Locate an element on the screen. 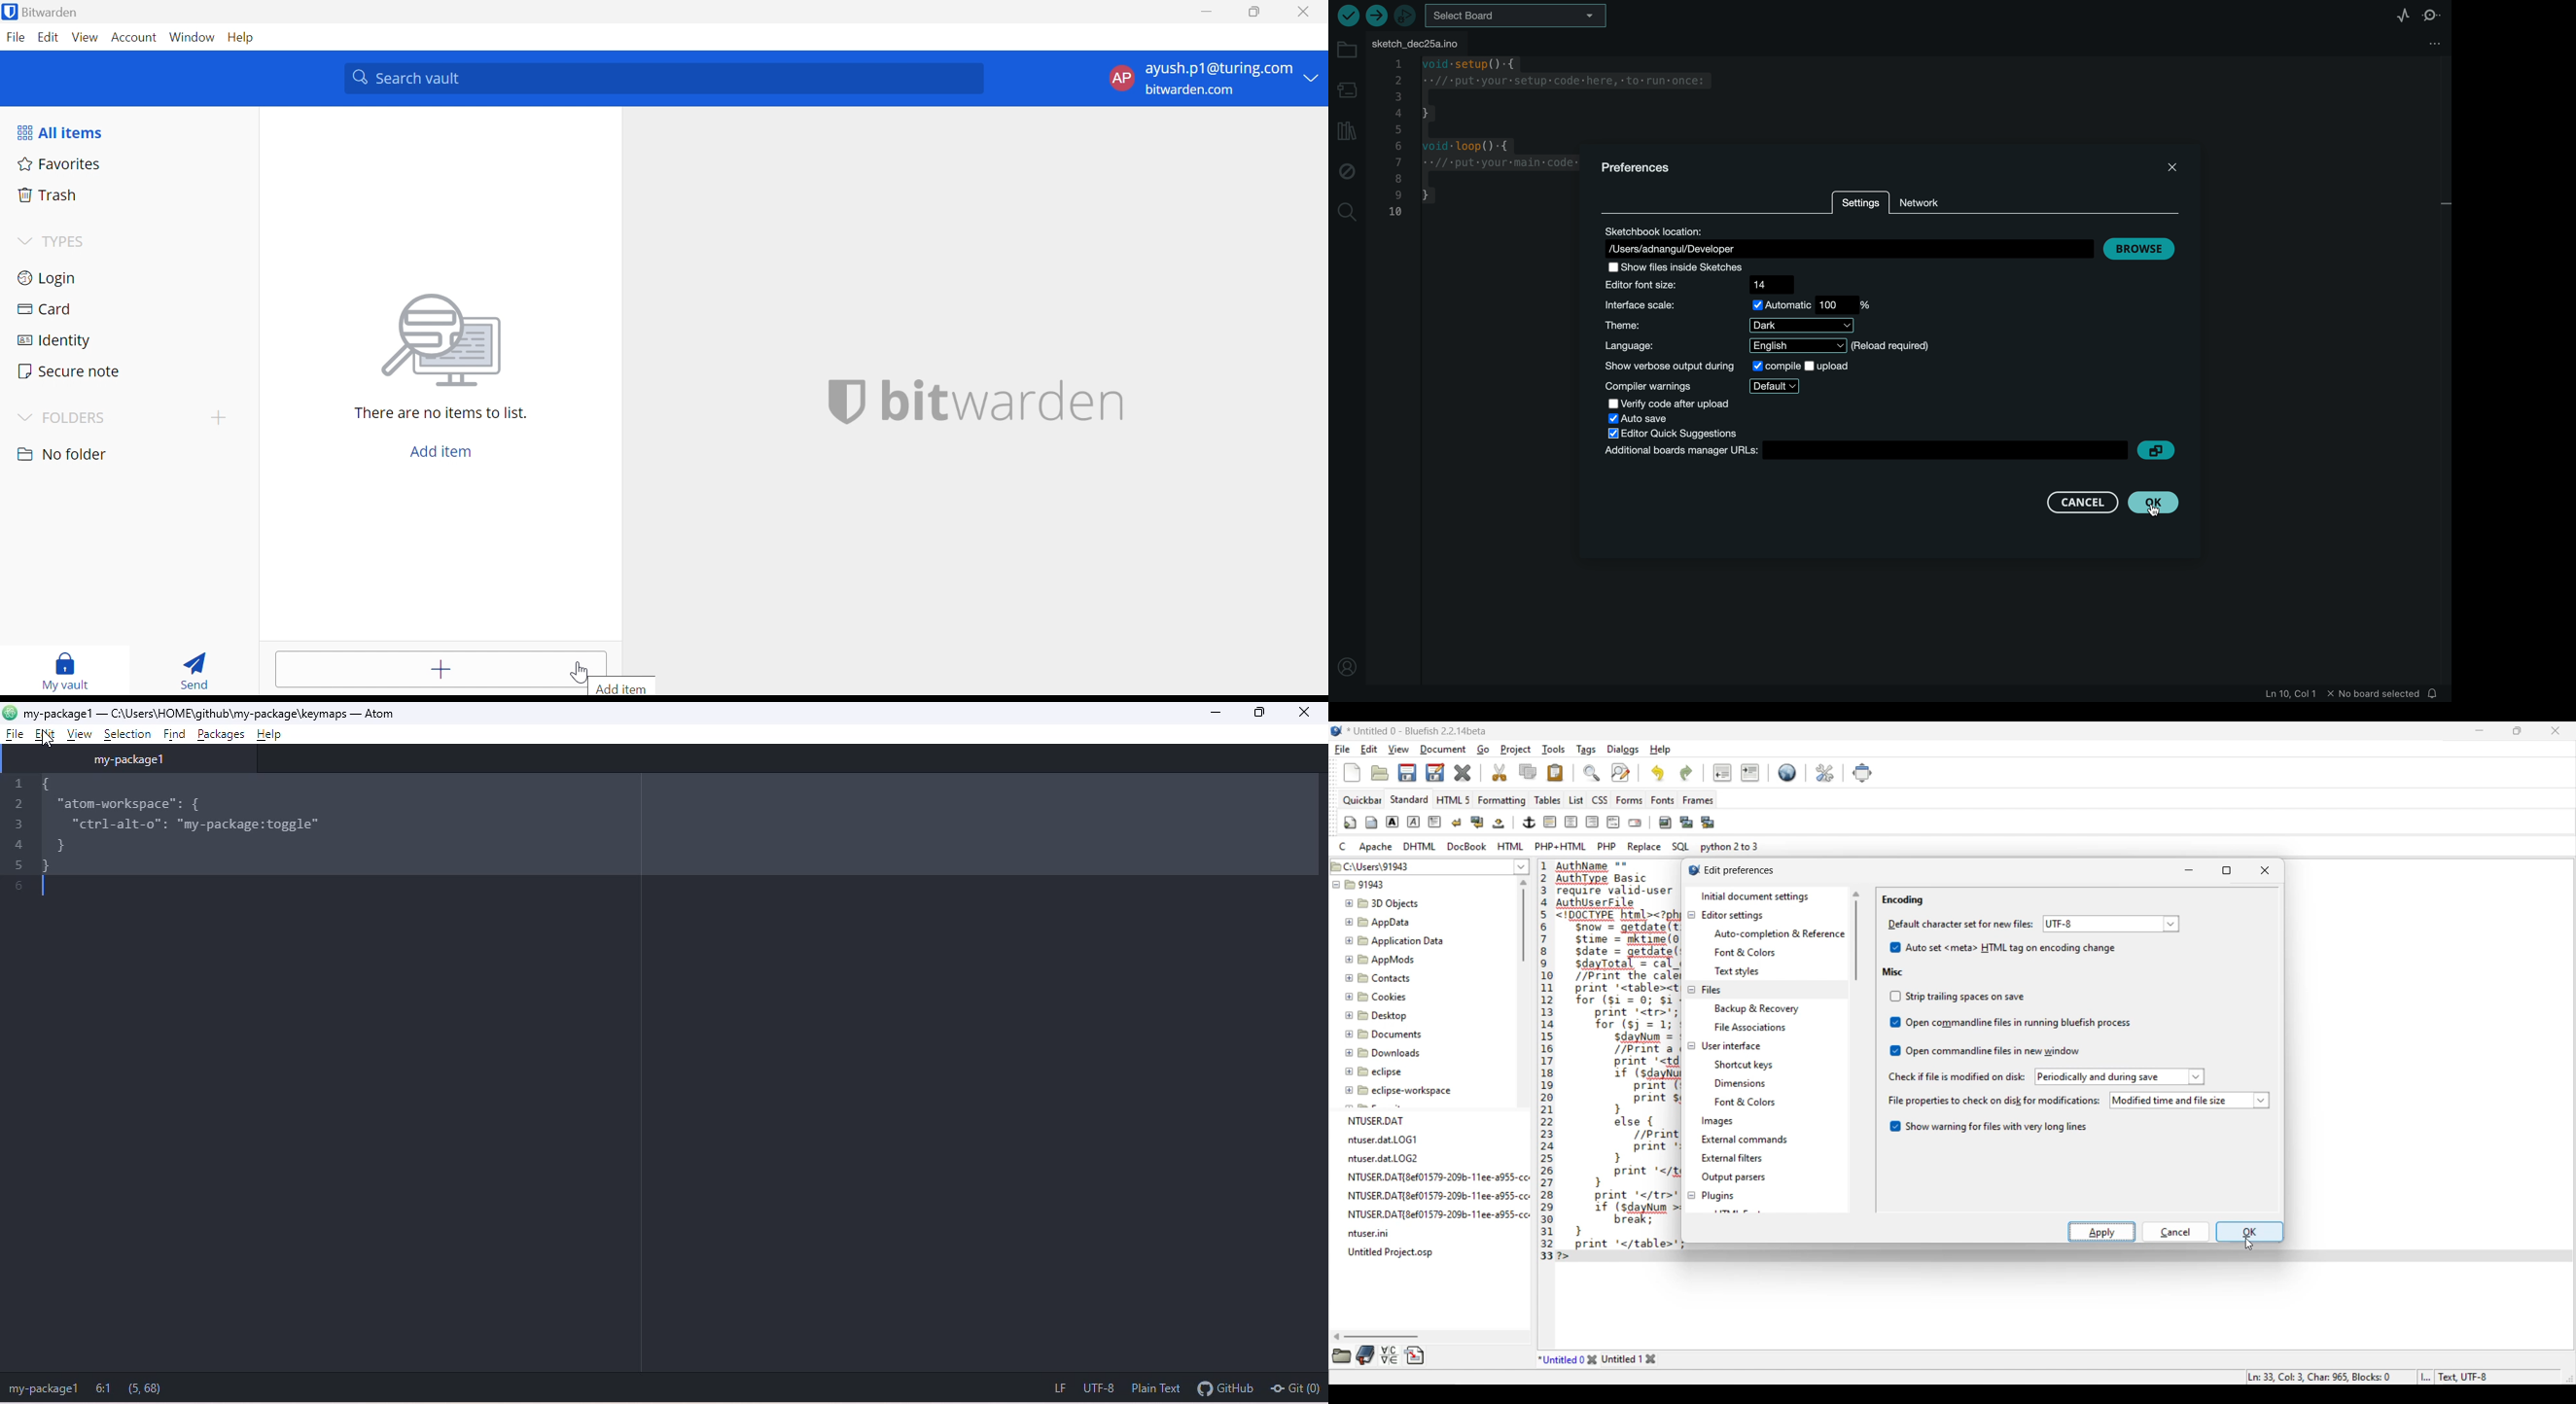 This screenshot has width=2576, height=1428. Add item is located at coordinates (441, 670).